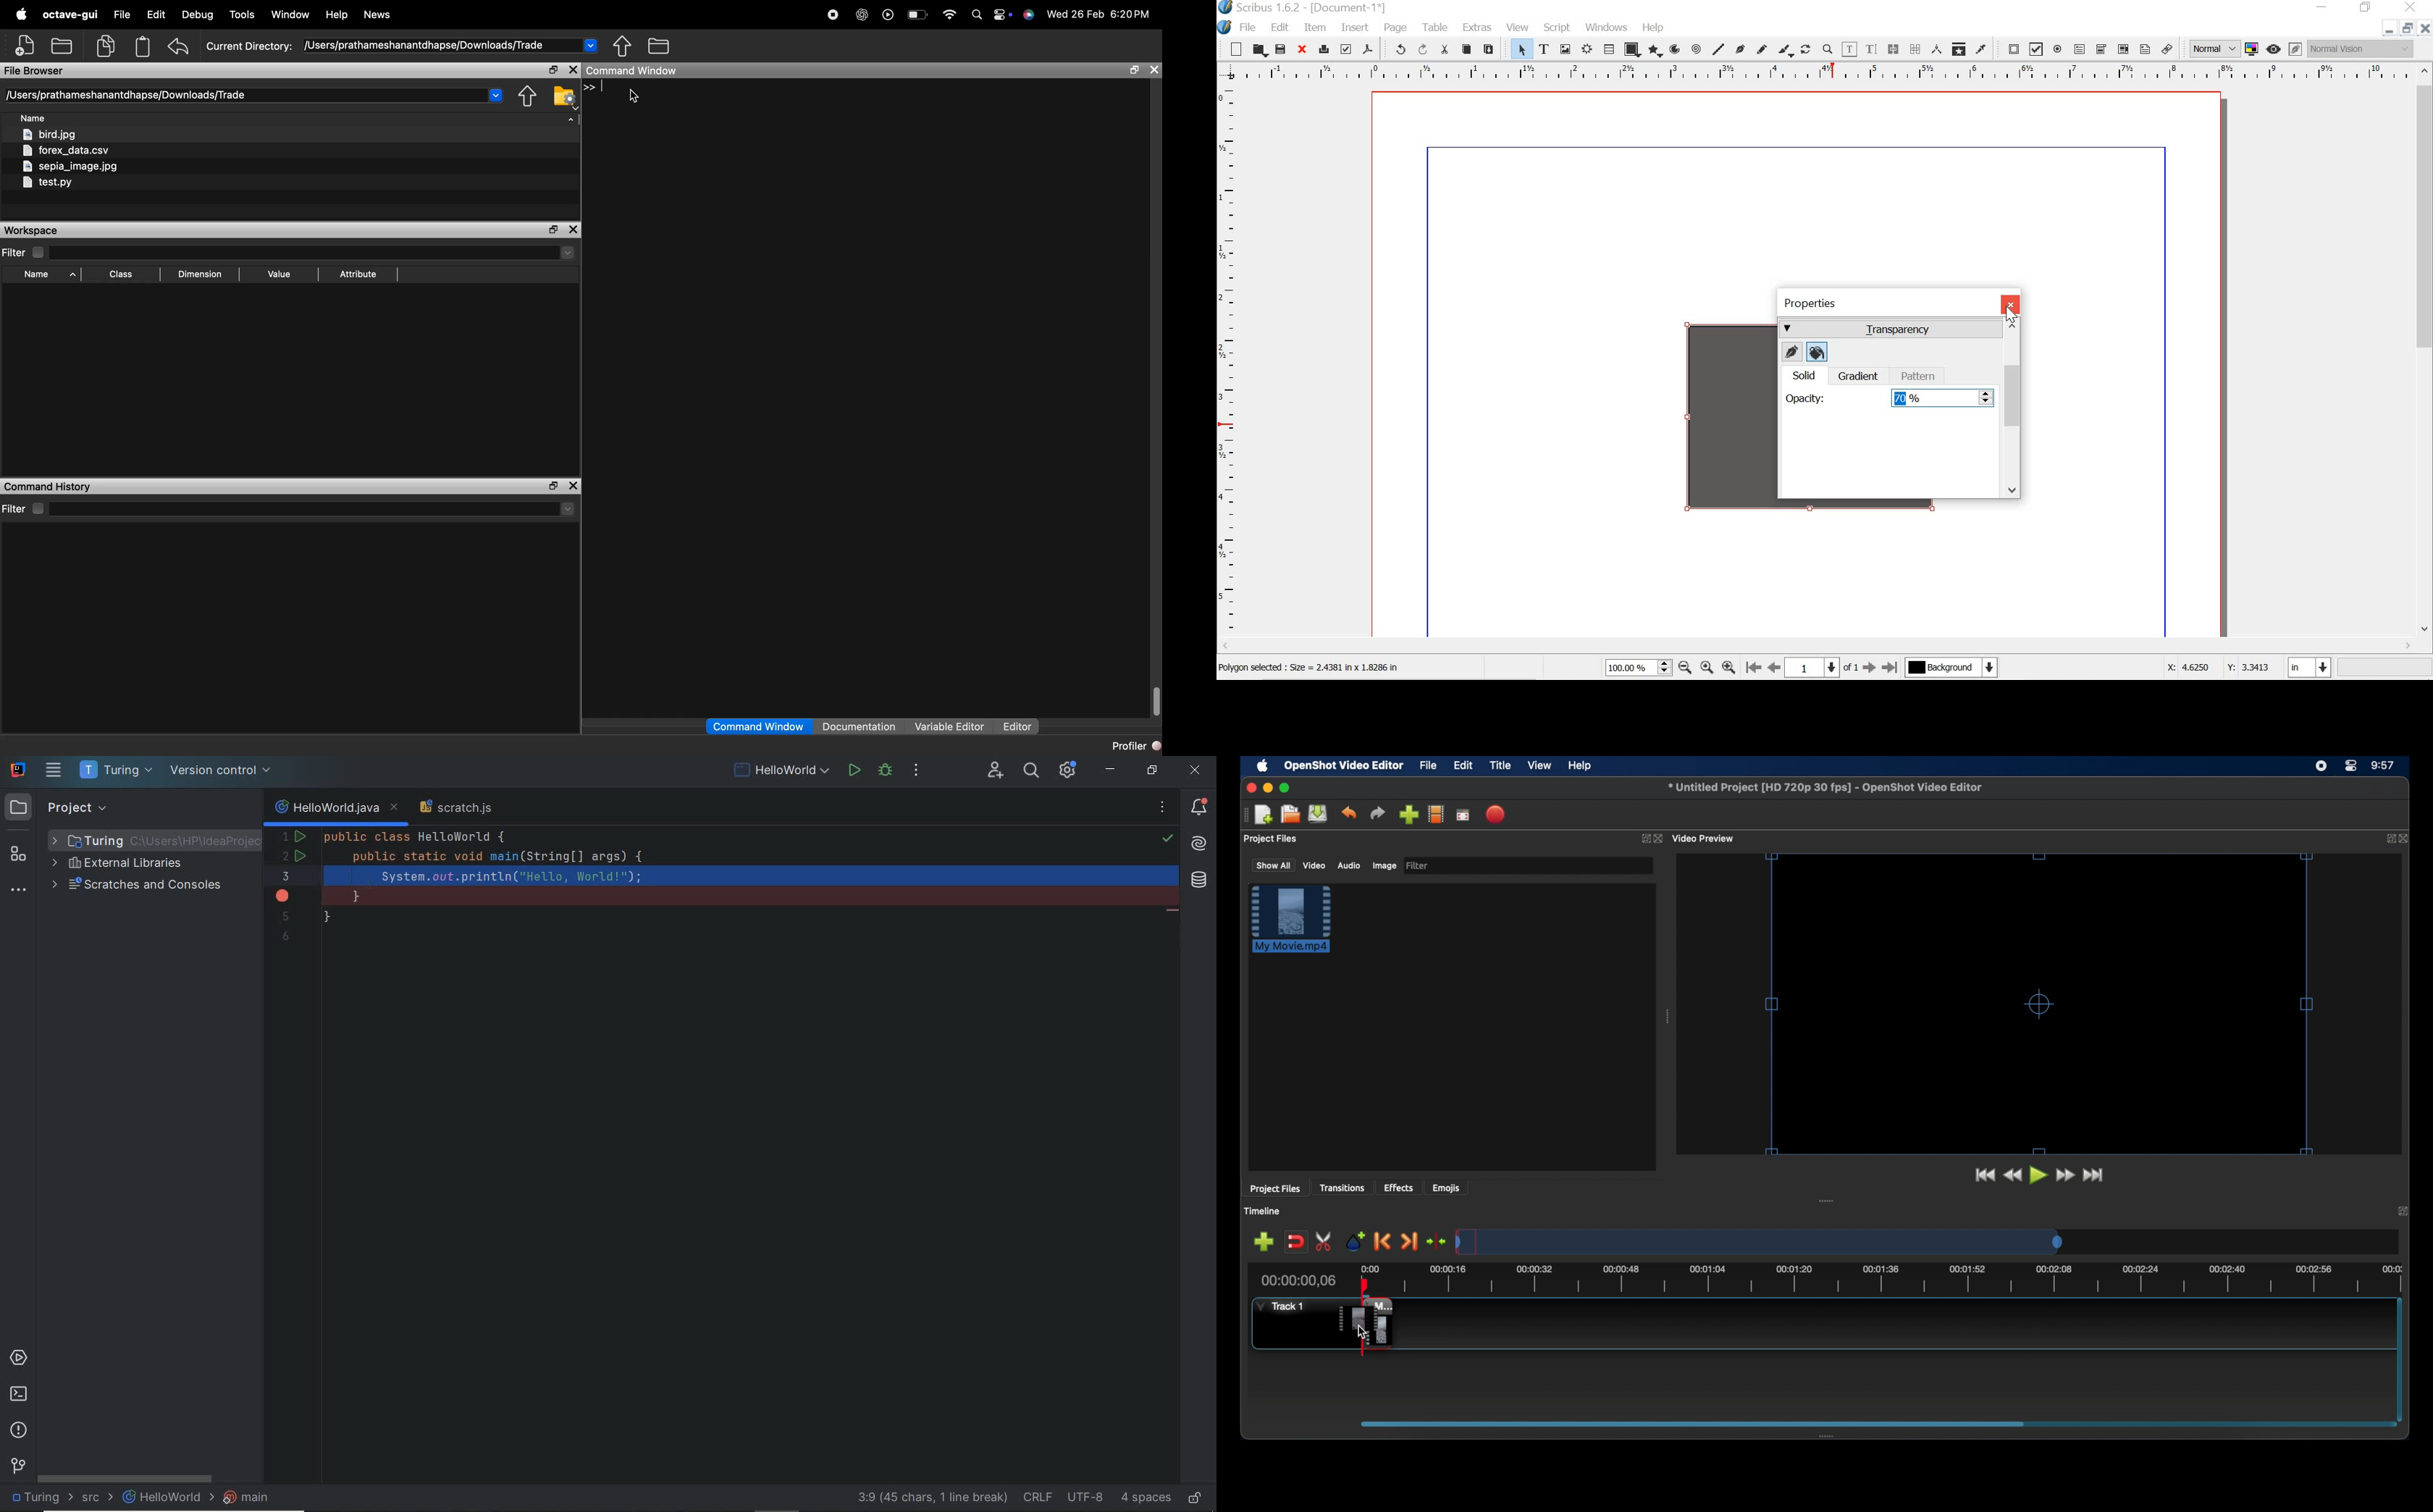 This screenshot has width=2436, height=1512. What do you see at coordinates (1002, 13) in the screenshot?
I see `more options` at bounding box center [1002, 13].